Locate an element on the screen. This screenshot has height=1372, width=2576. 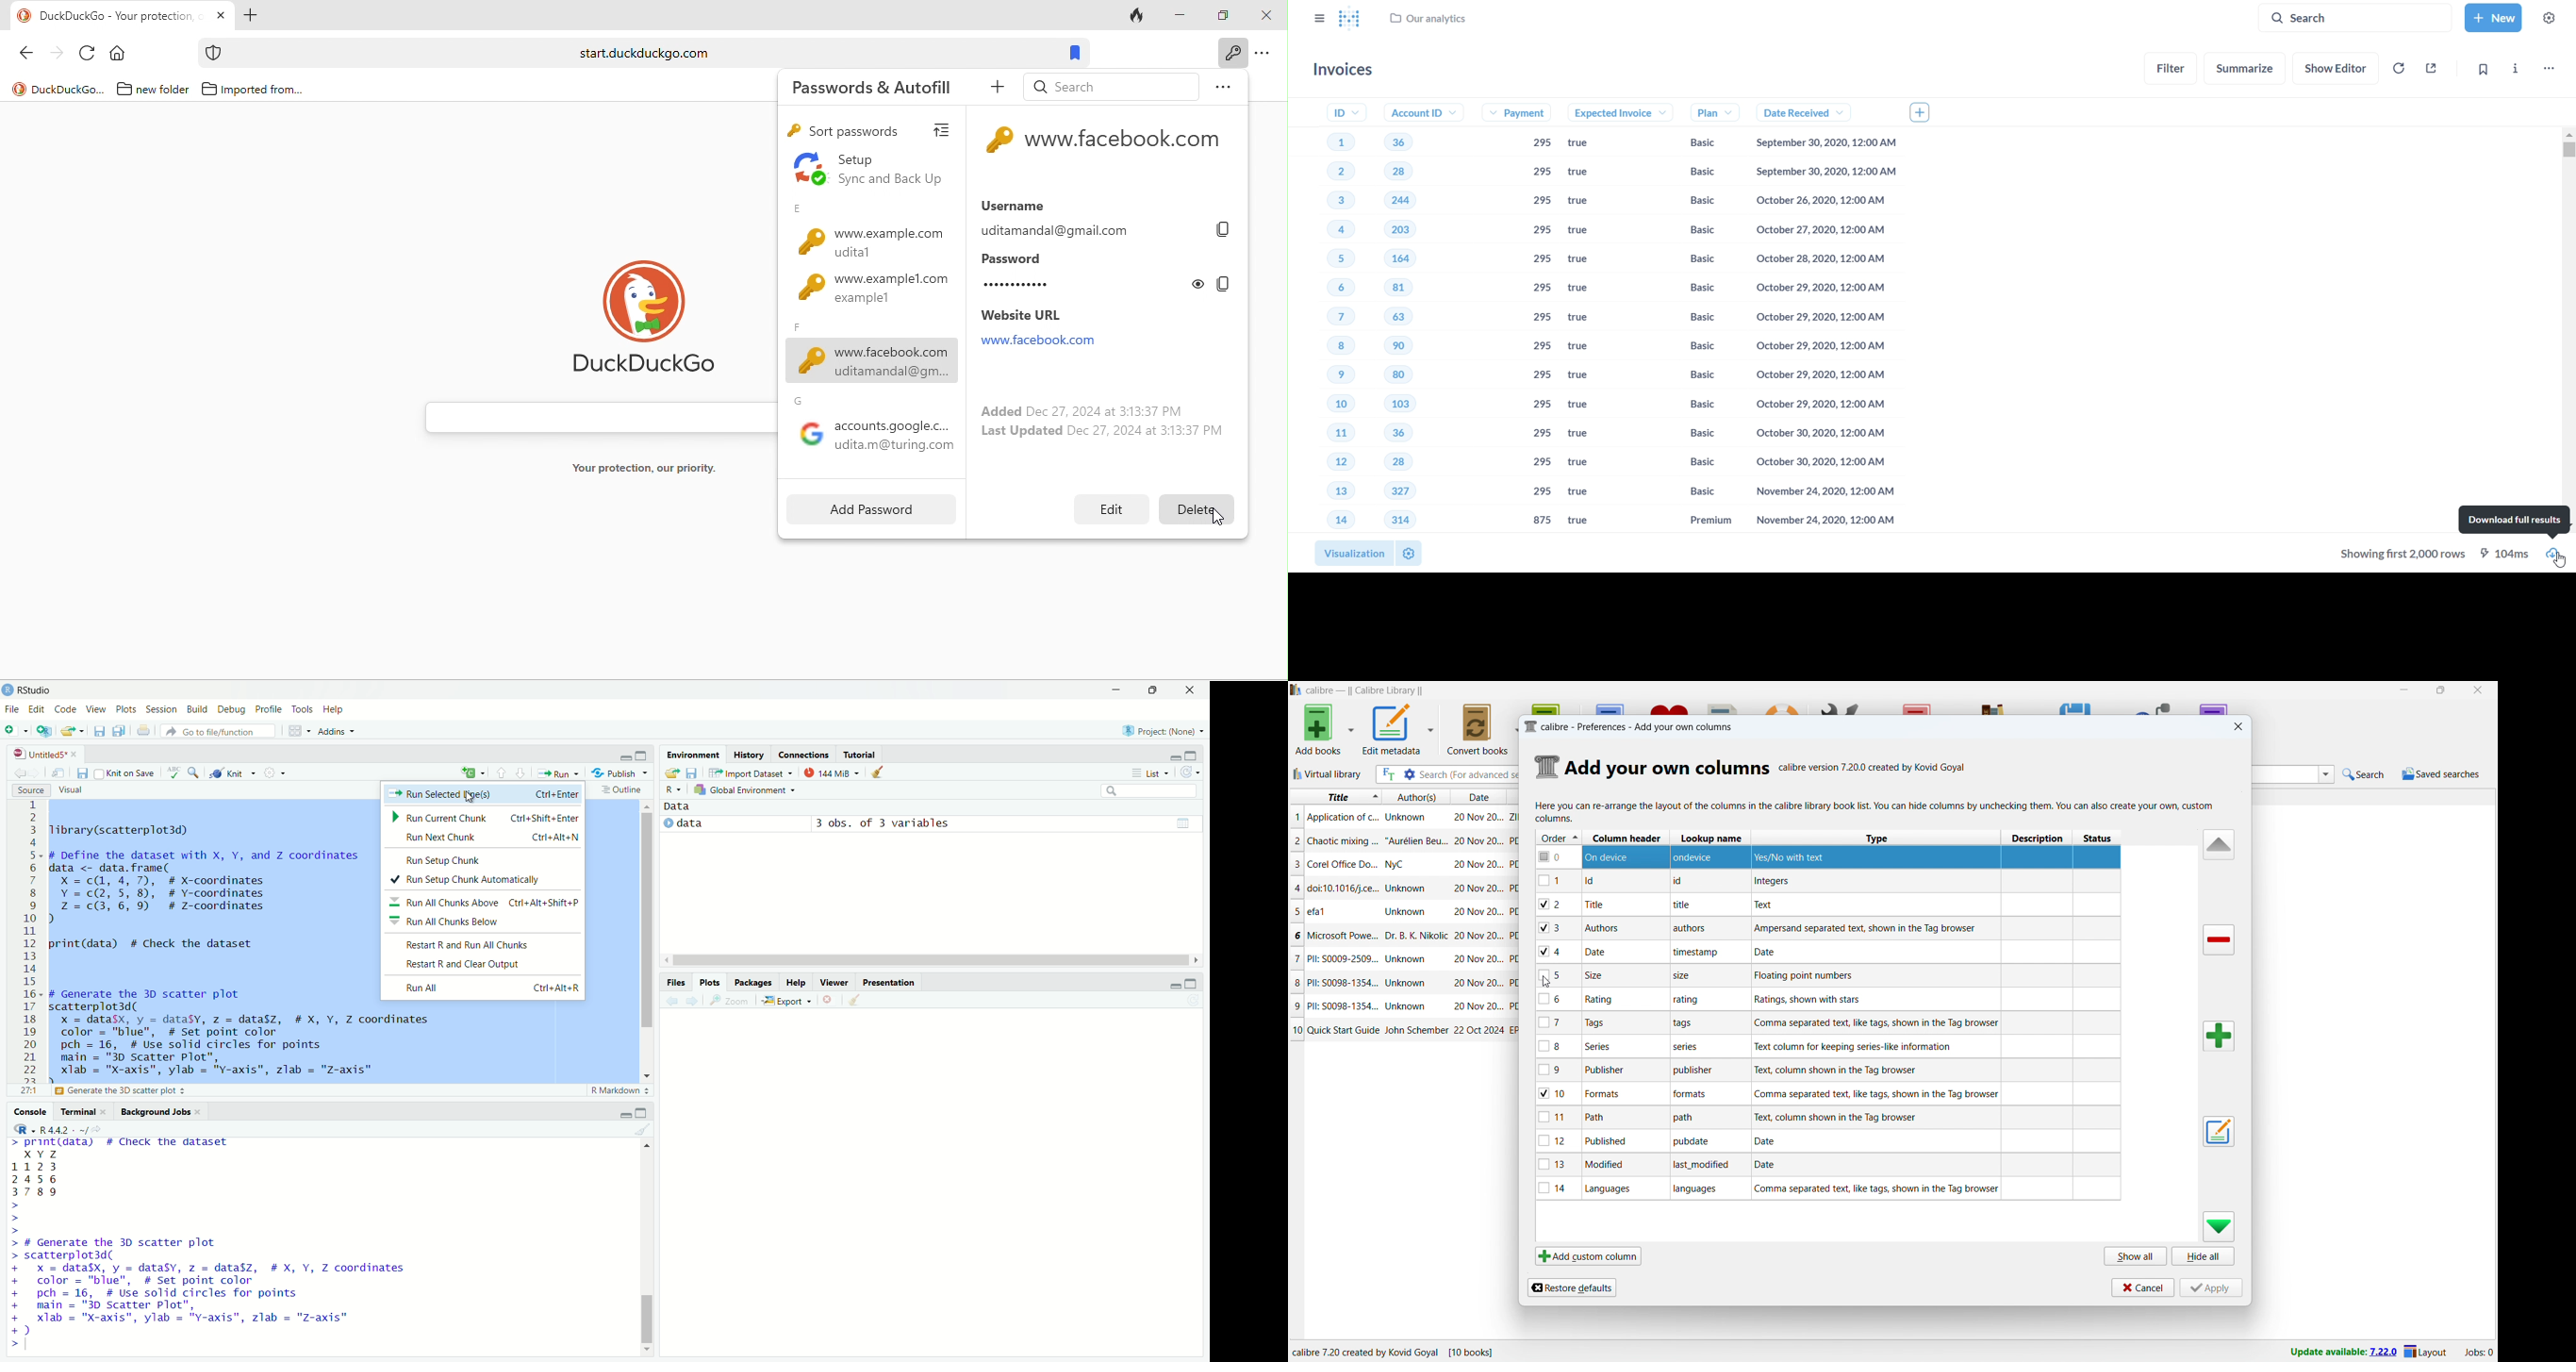
maximize is located at coordinates (1198, 981).